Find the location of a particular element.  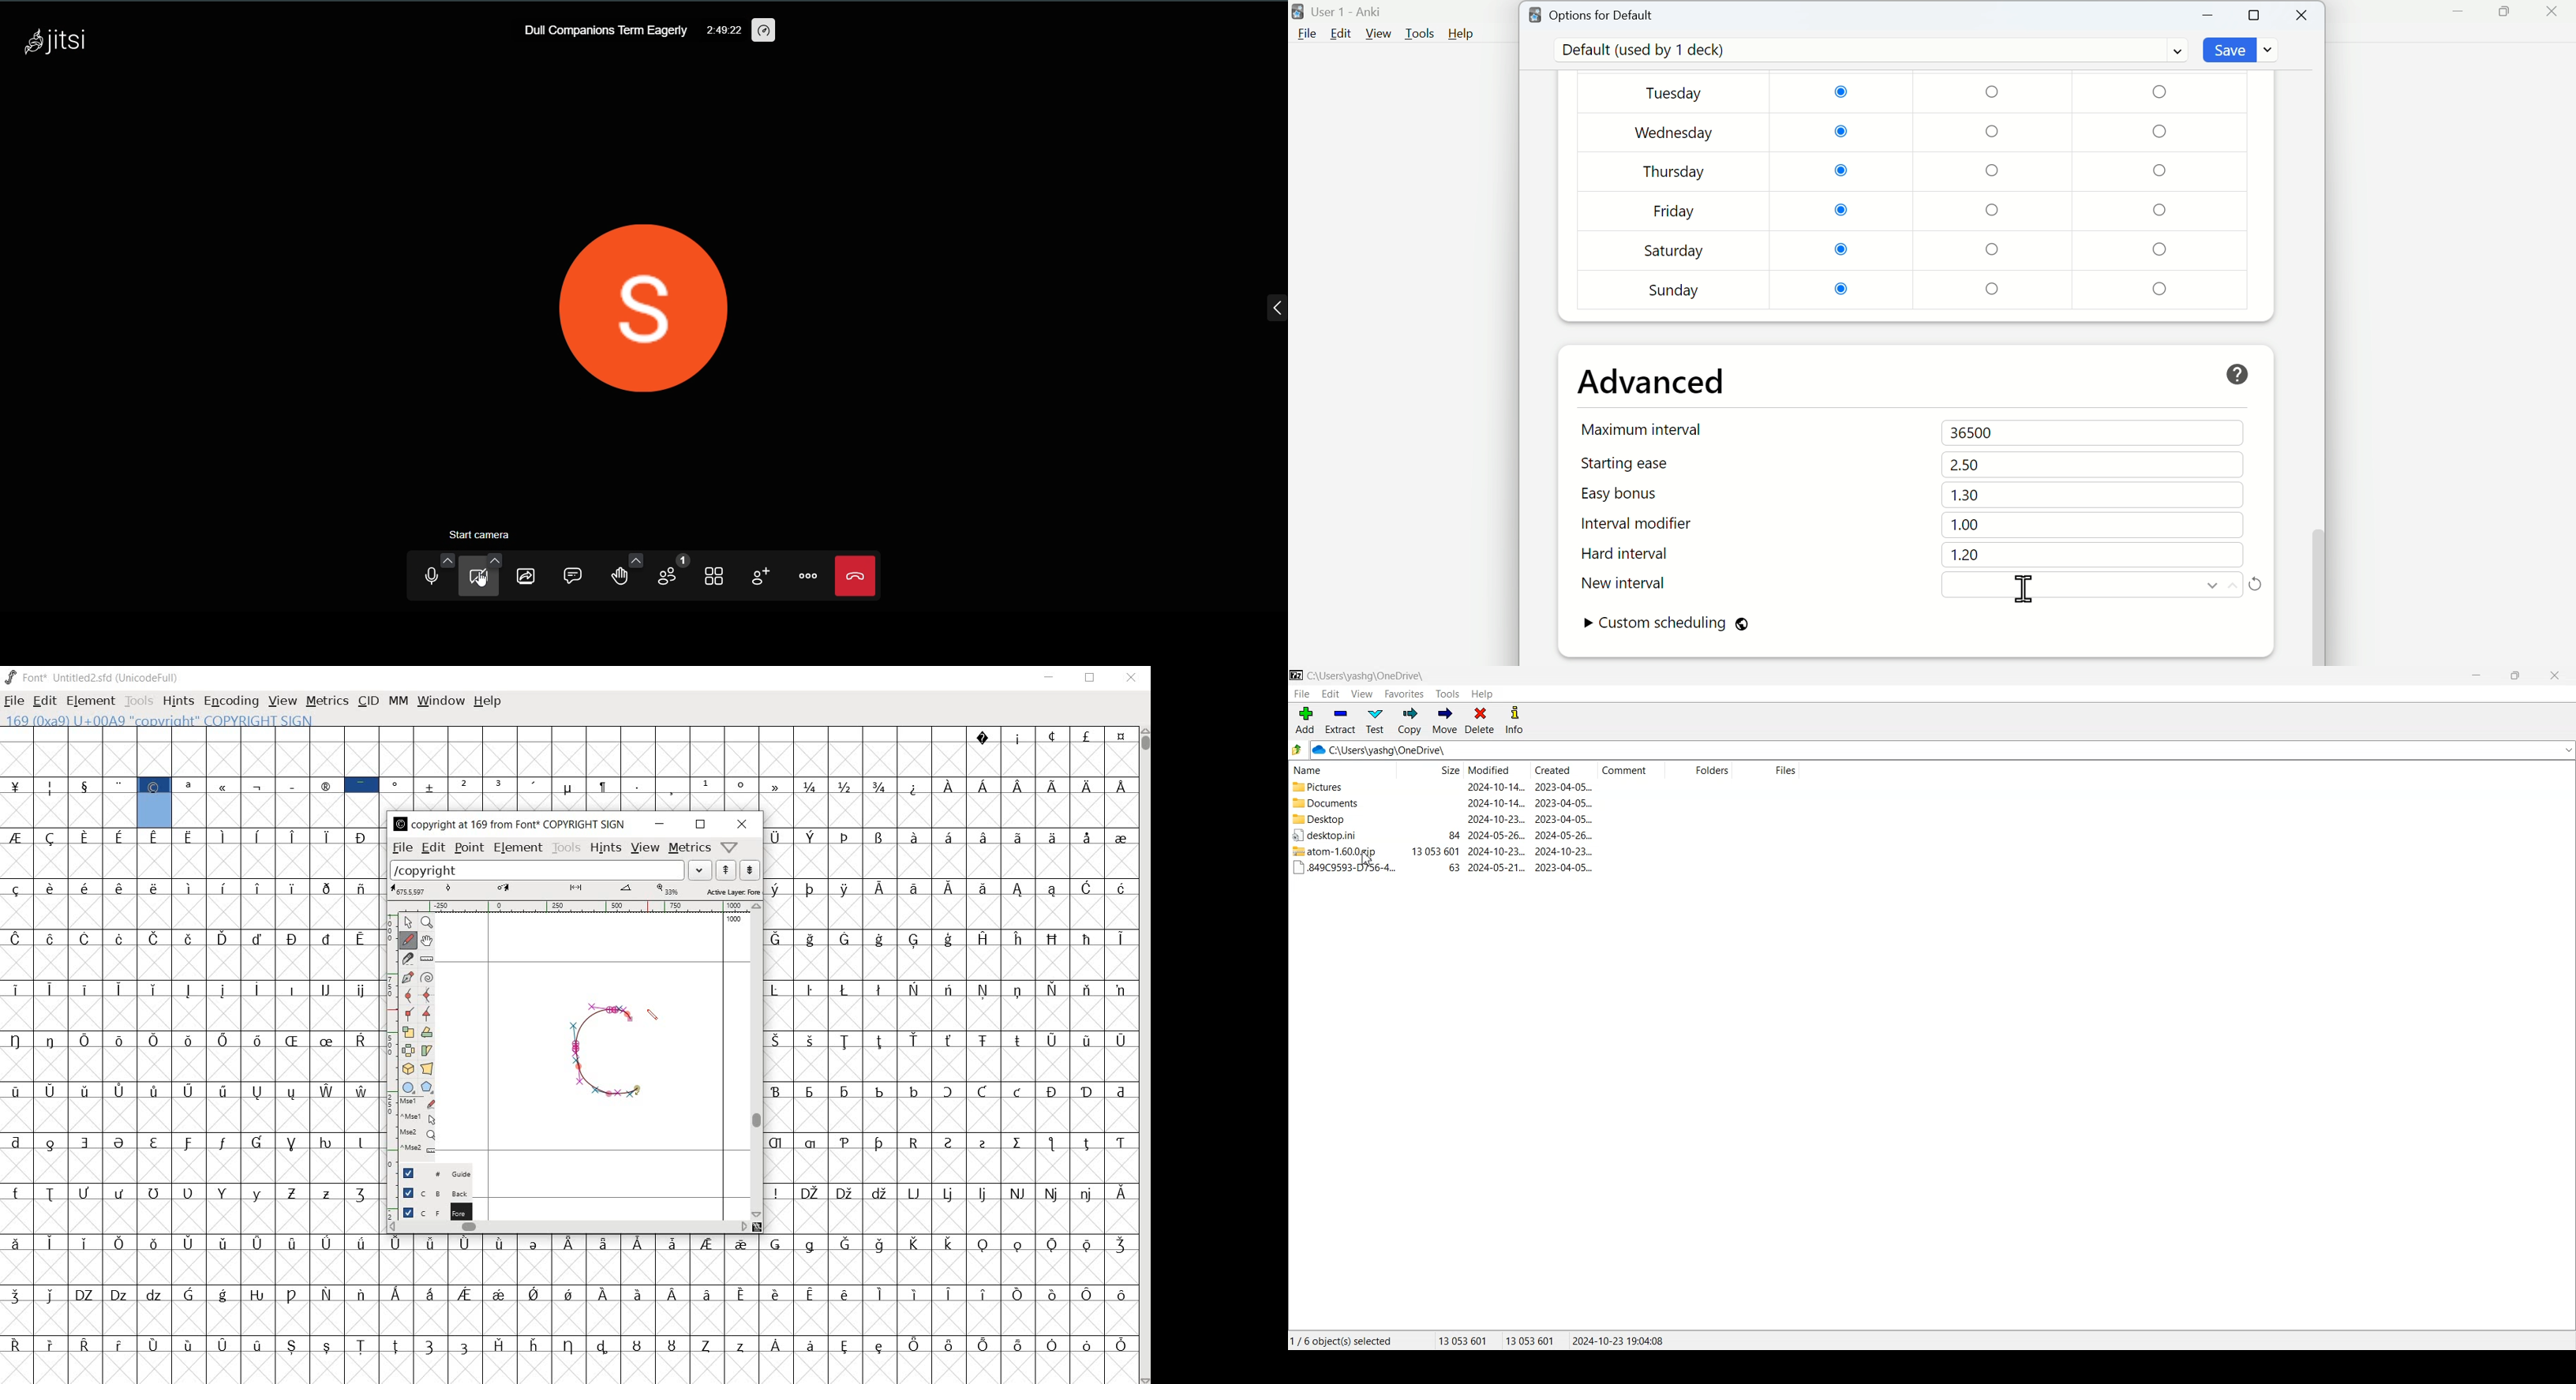

View is located at coordinates (1379, 34).